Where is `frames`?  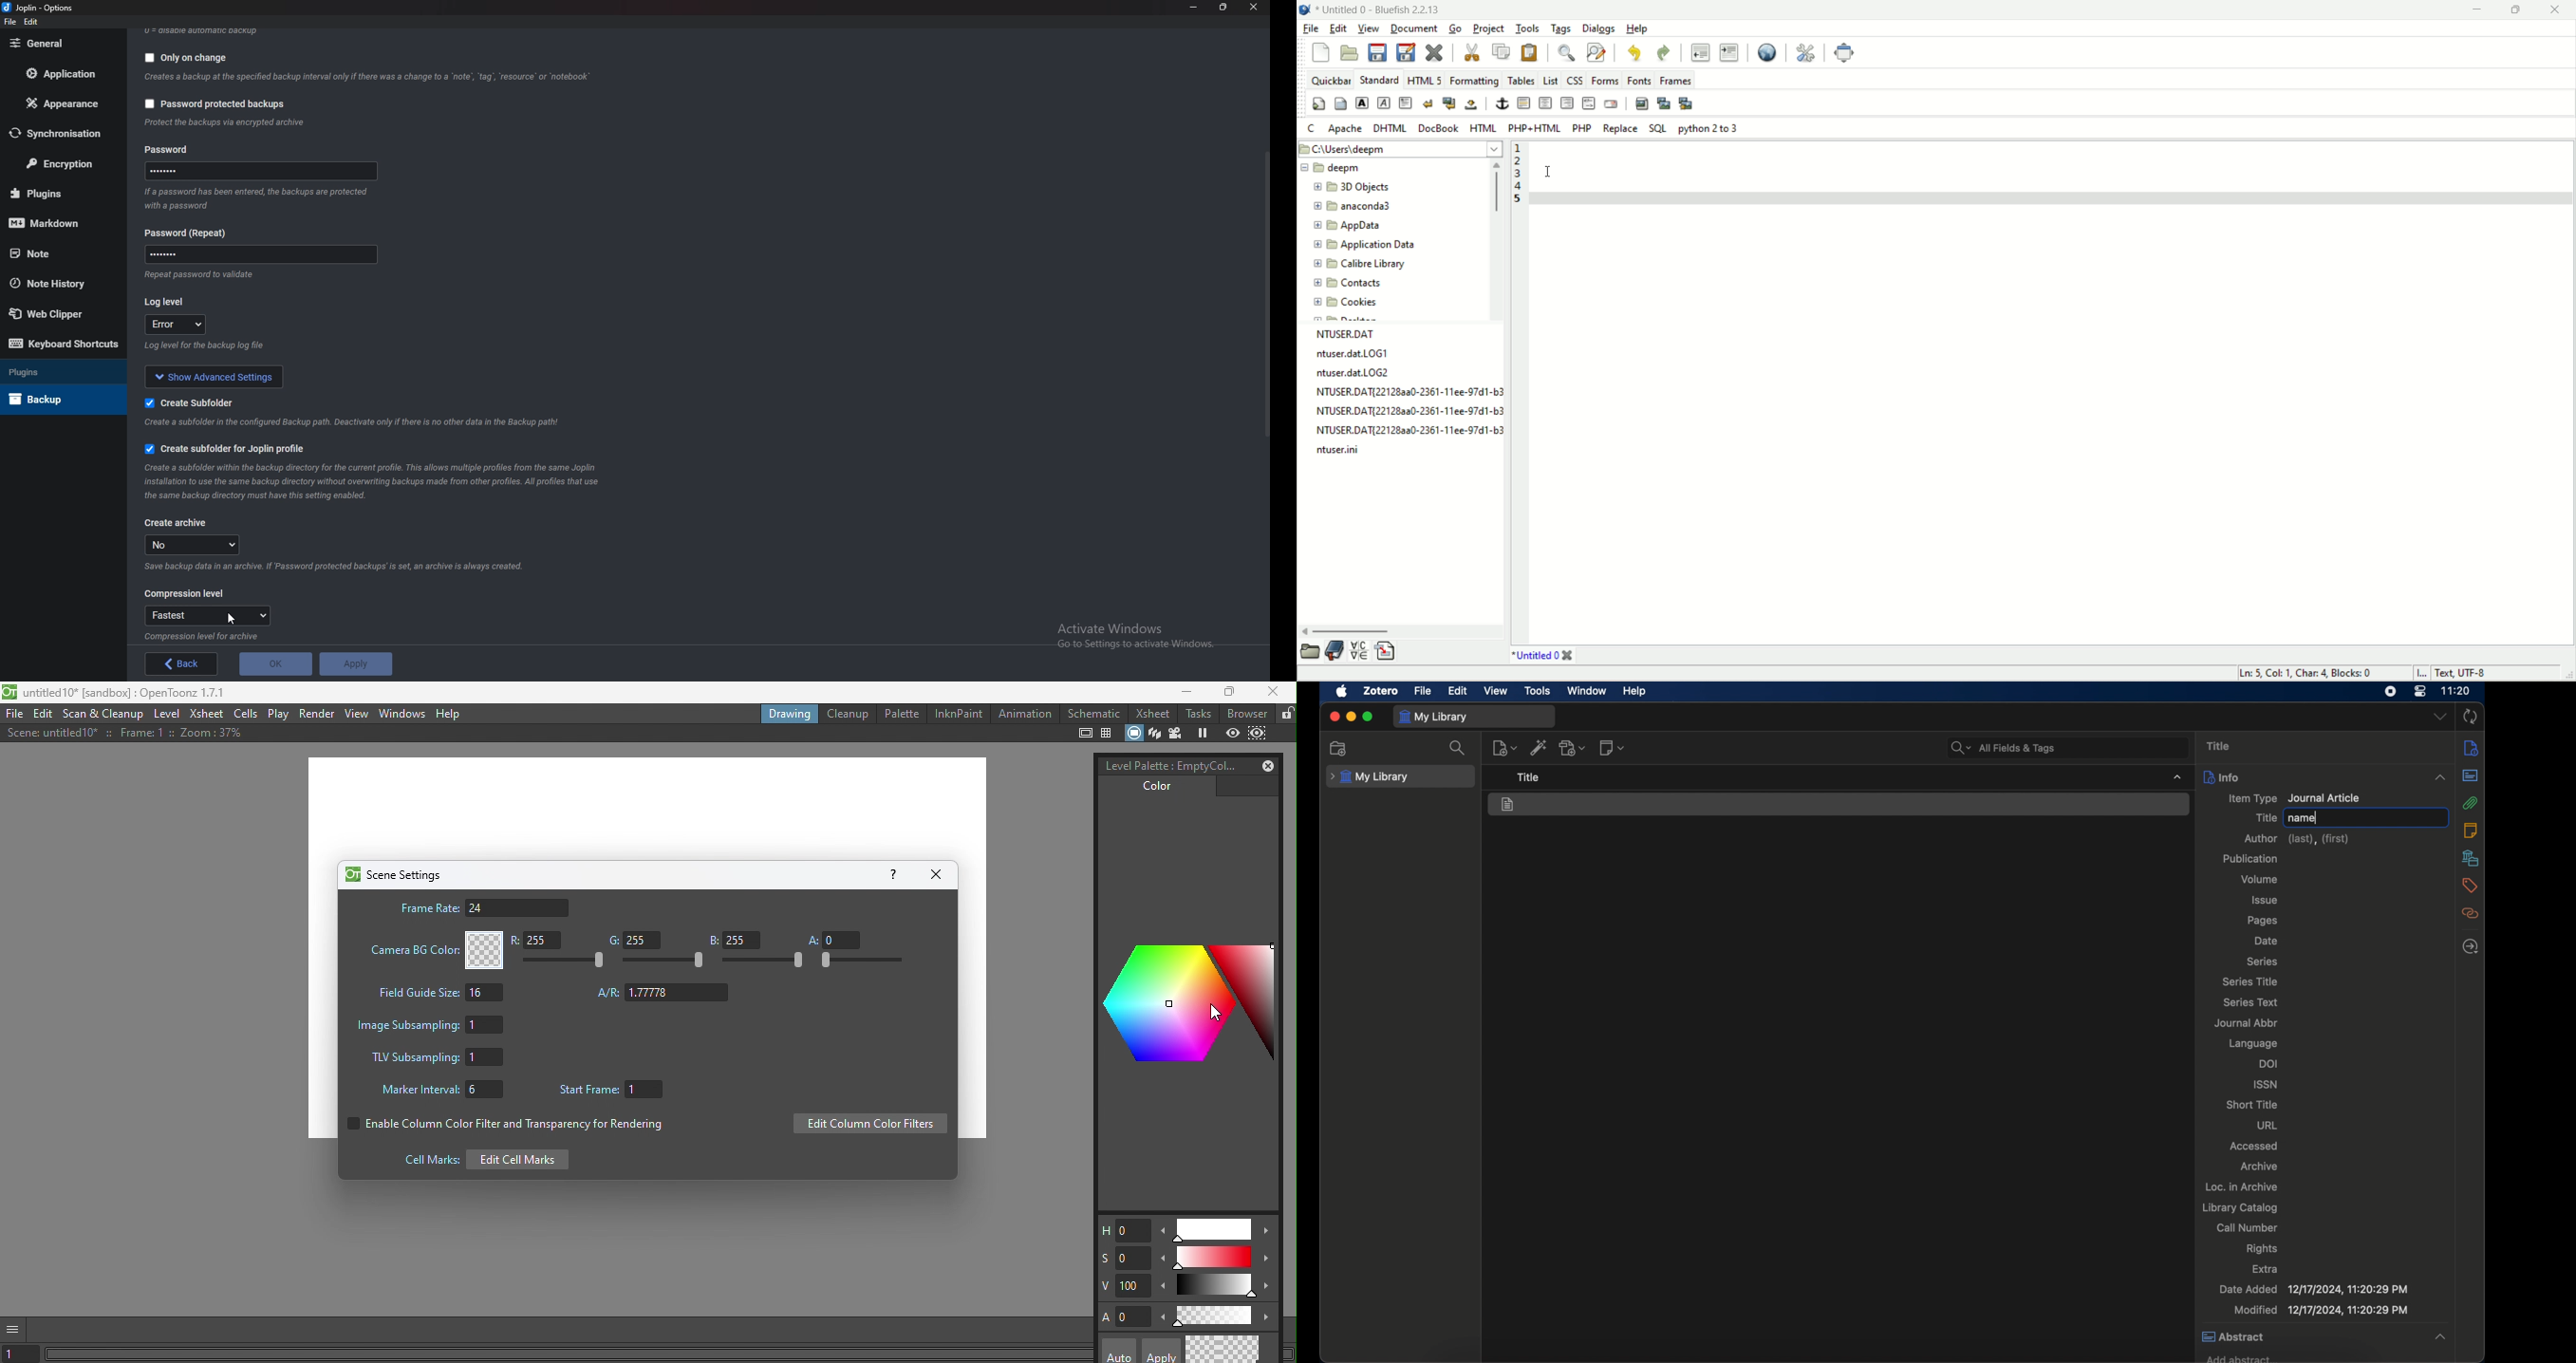
frames is located at coordinates (1675, 79).